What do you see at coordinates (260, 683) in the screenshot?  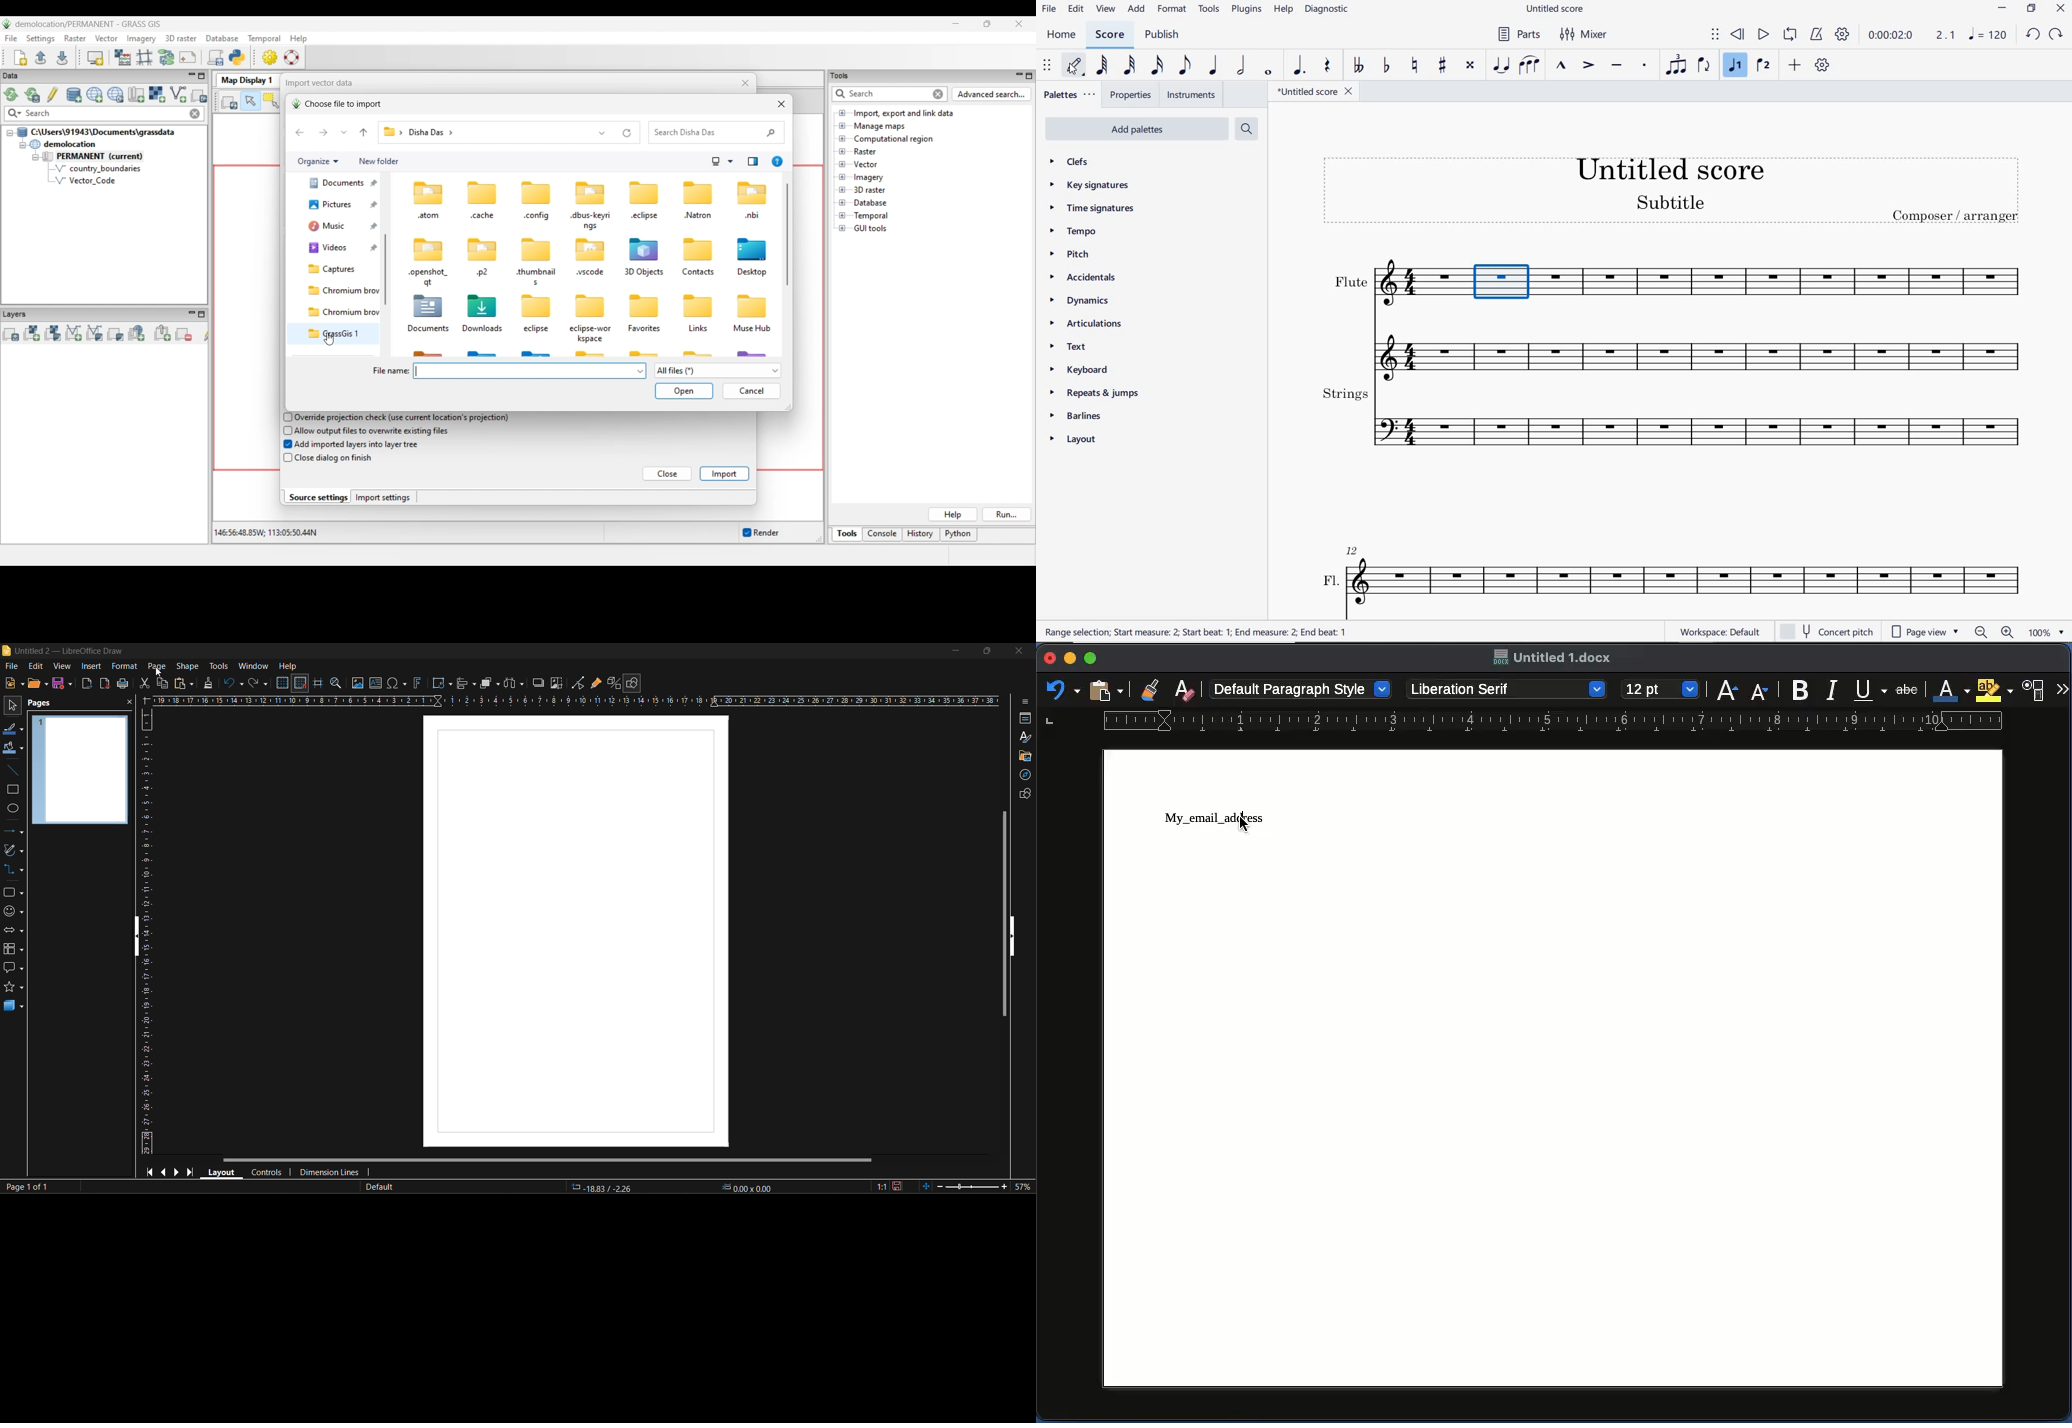 I see `redo` at bounding box center [260, 683].